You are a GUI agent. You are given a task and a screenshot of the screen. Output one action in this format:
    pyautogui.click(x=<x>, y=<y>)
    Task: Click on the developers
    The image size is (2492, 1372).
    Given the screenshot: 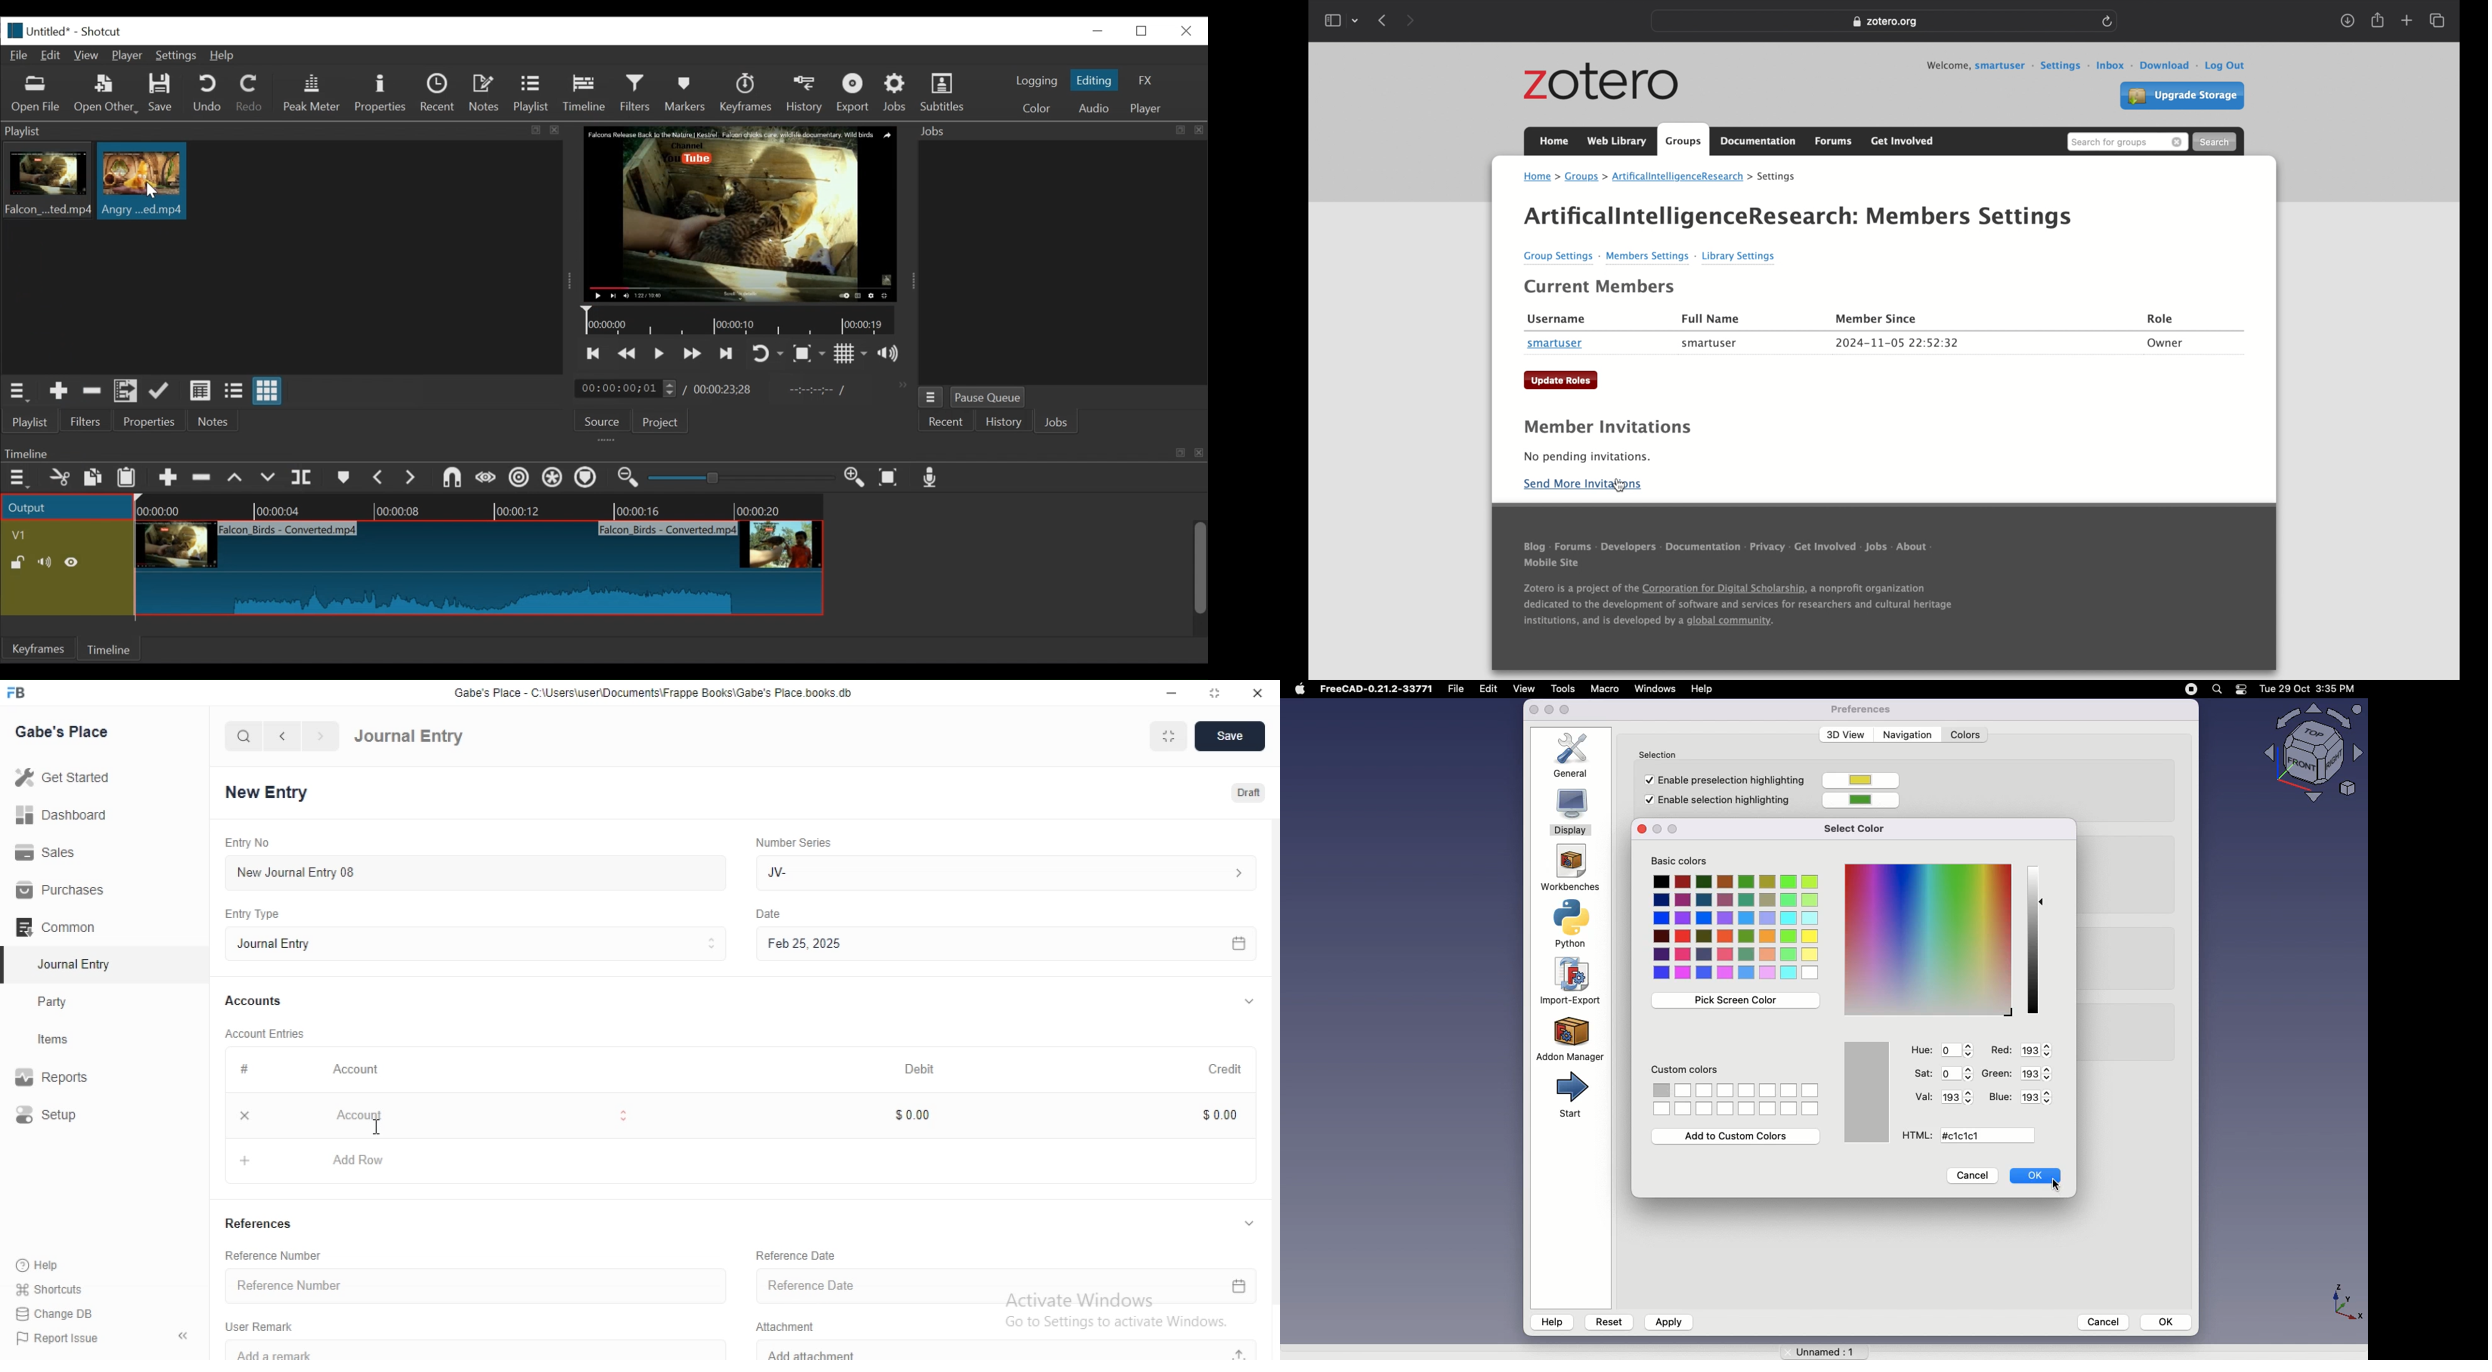 What is the action you would take?
    pyautogui.click(x=1629, y=548)
    